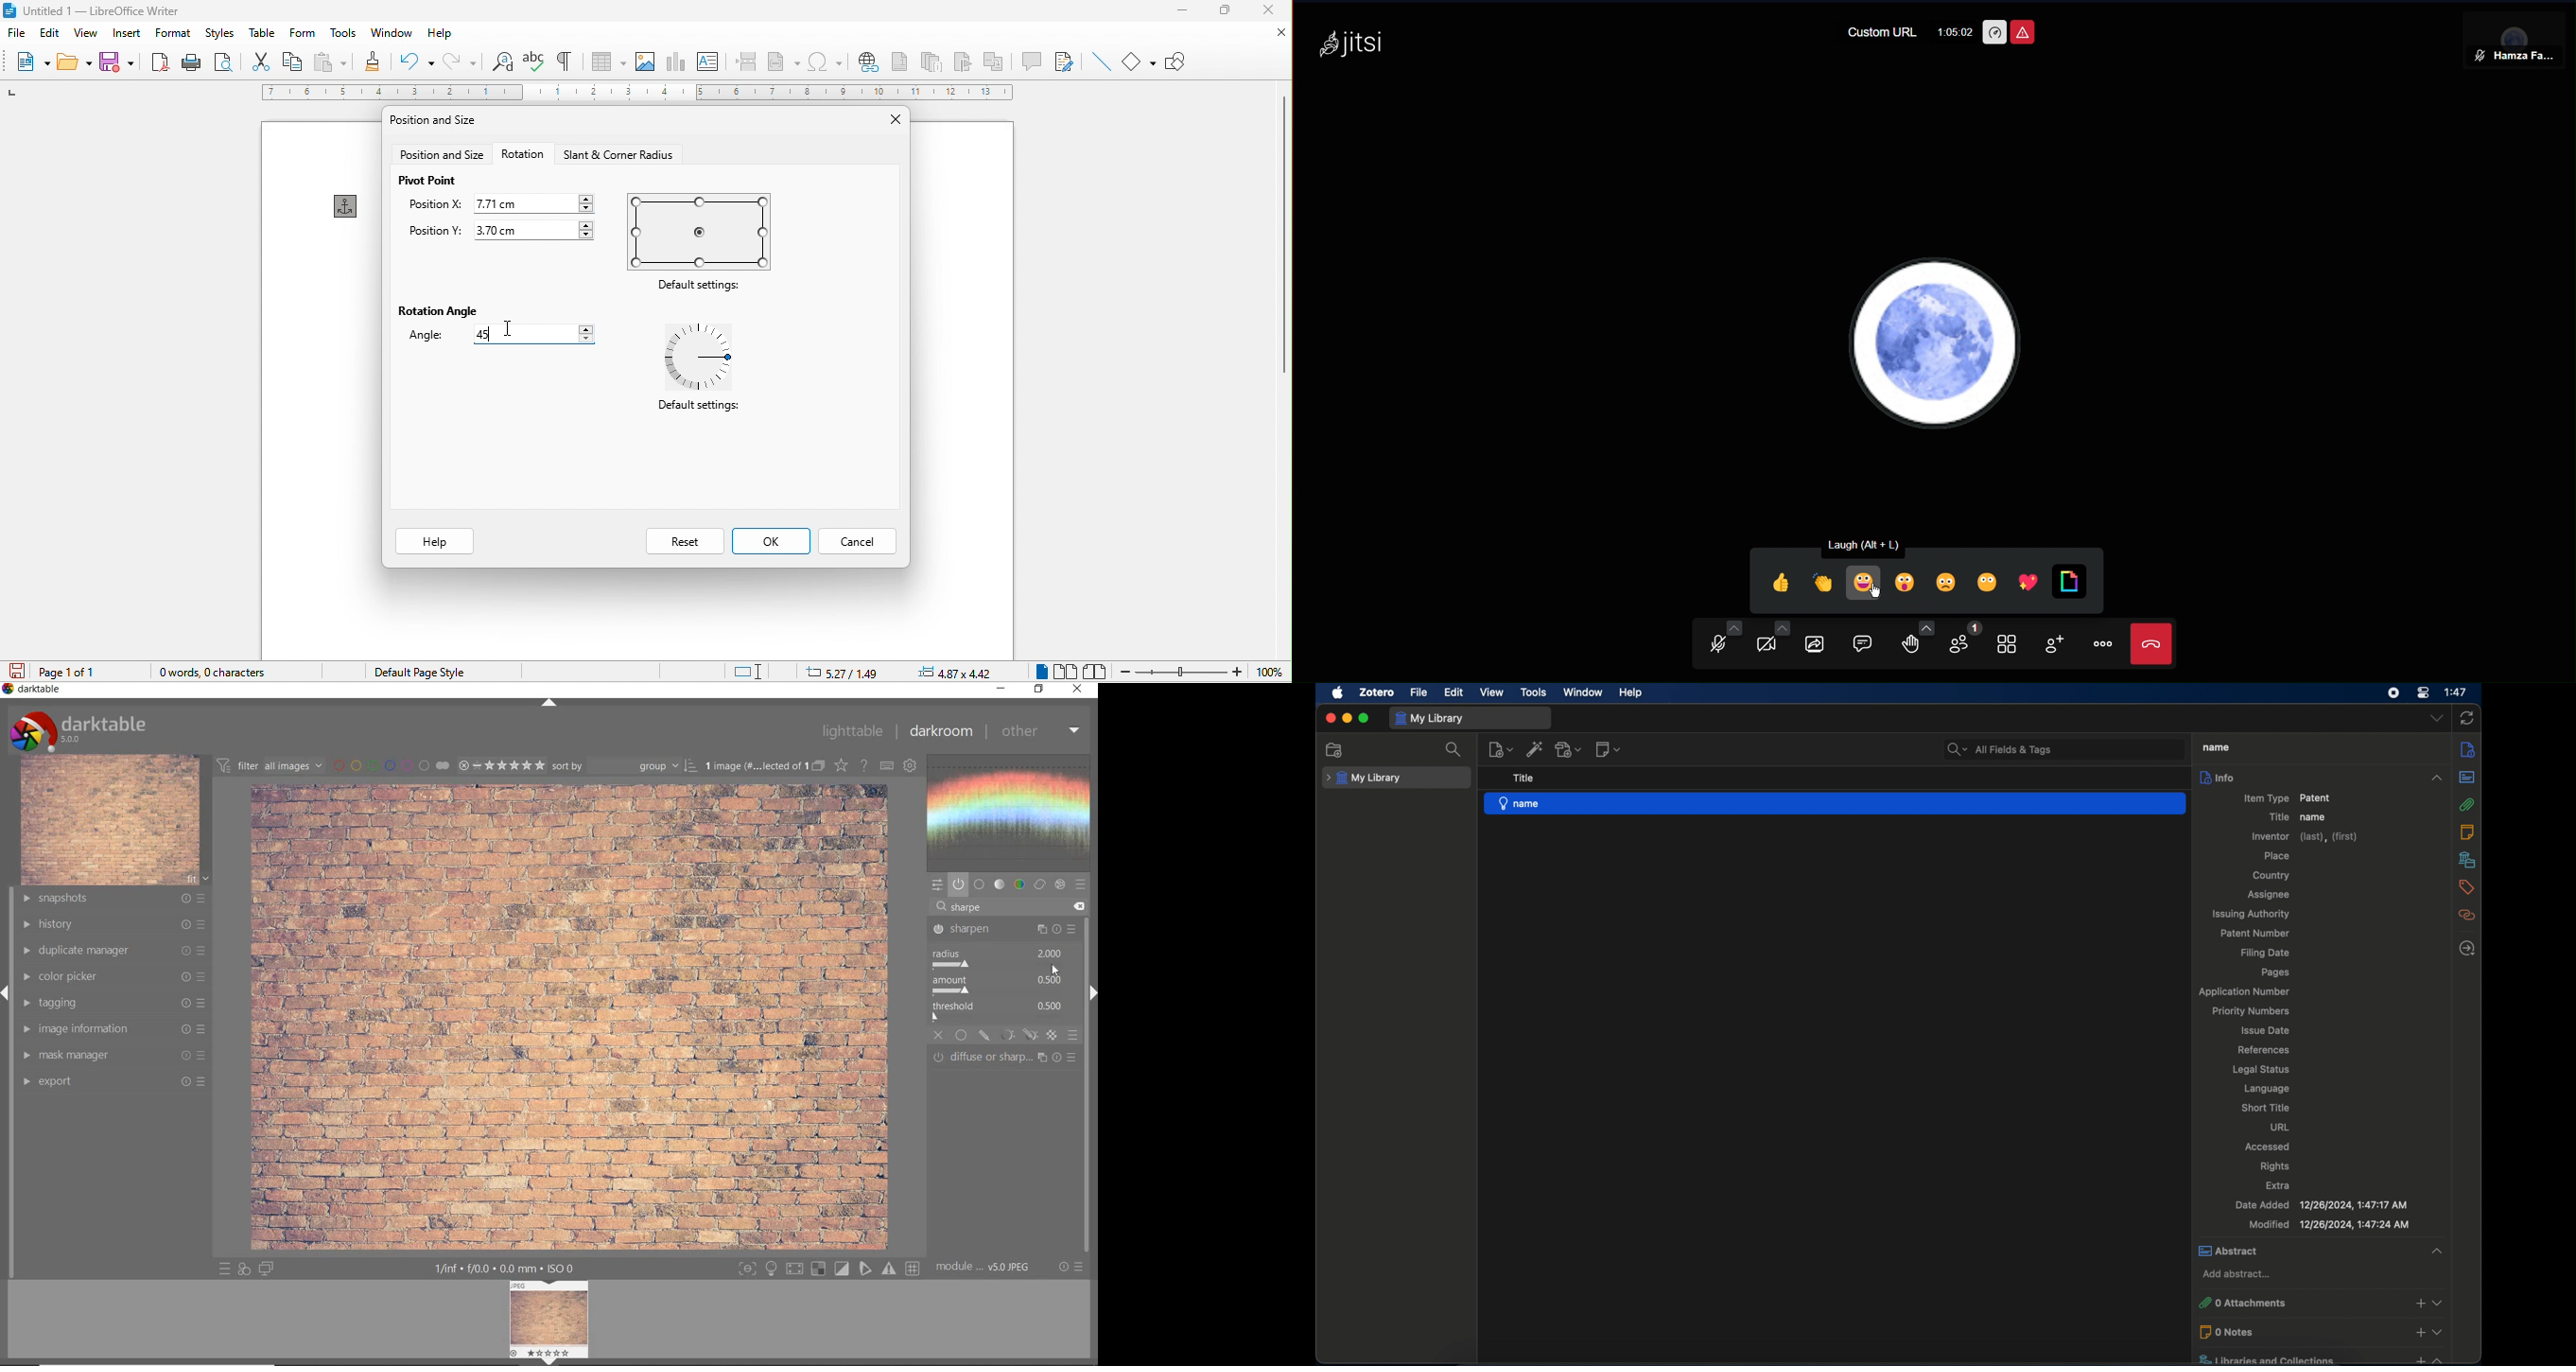  Describe the element at coordinates (160, 61) in the screenshot. I see `export directly as pdf` at that location.